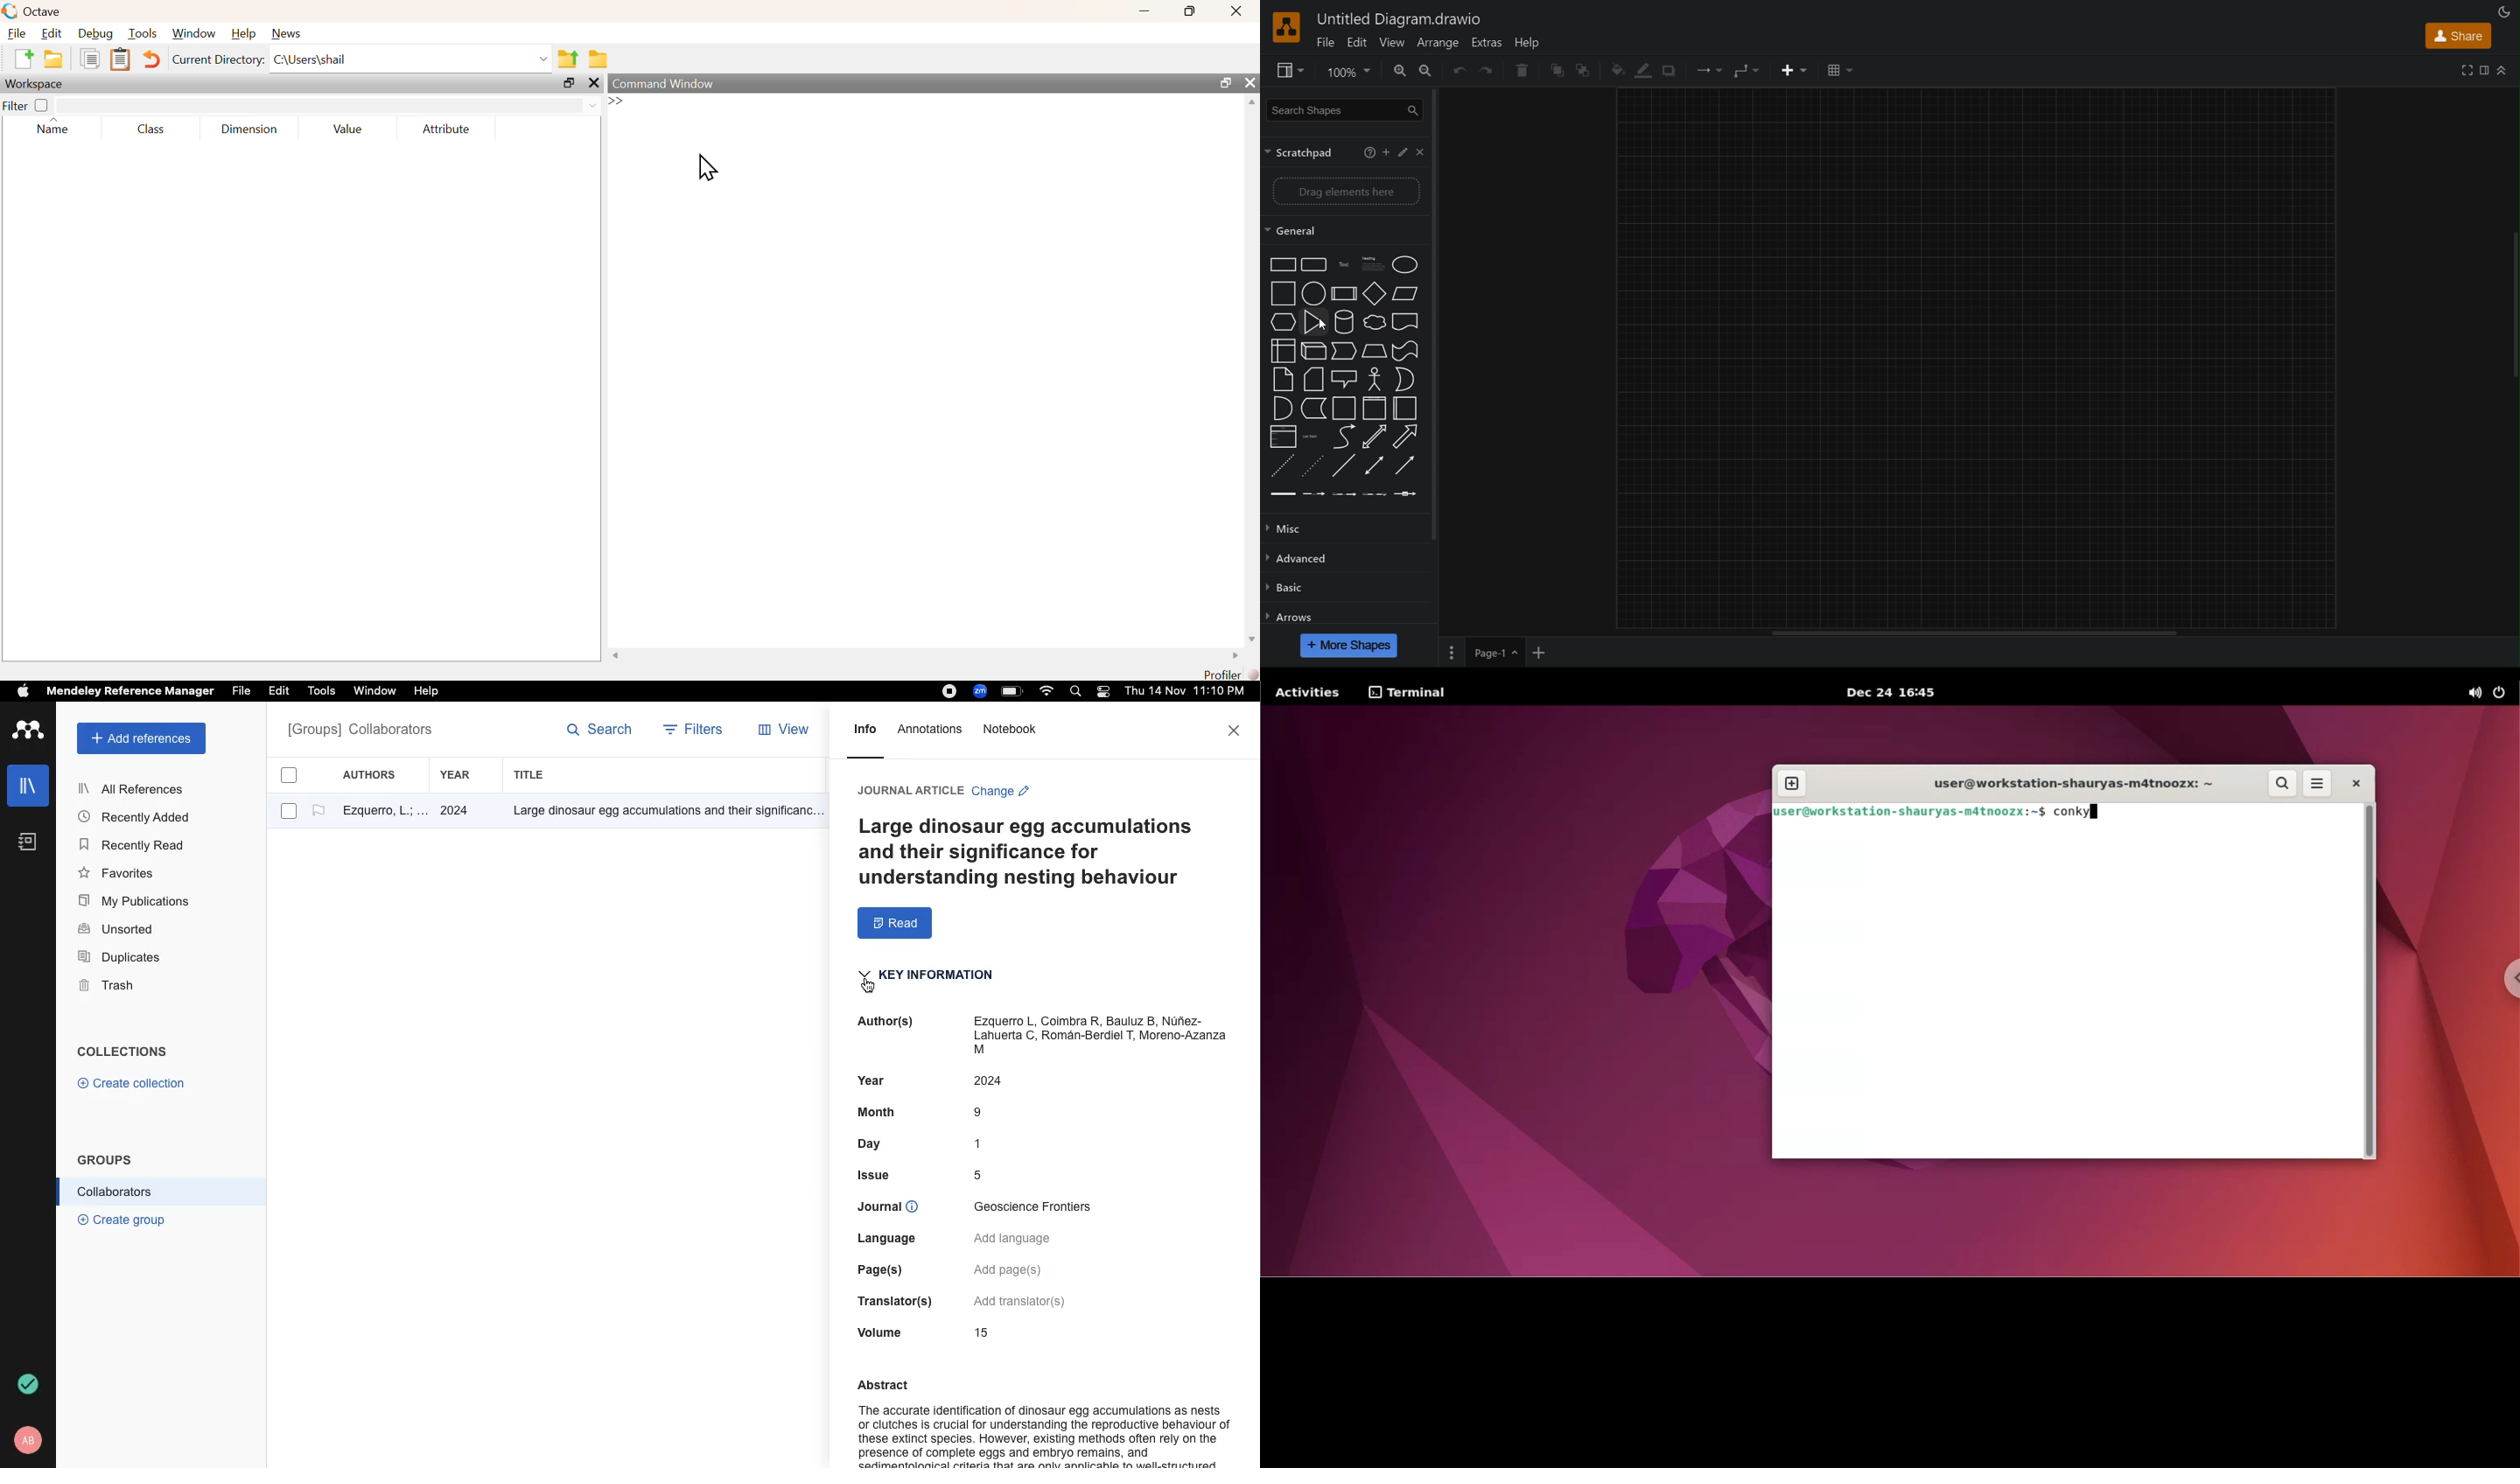 The image size is (2520, 1484). Describe the element at coordinates (1289, 27) in the screenshot. I see `Logo` at that location.